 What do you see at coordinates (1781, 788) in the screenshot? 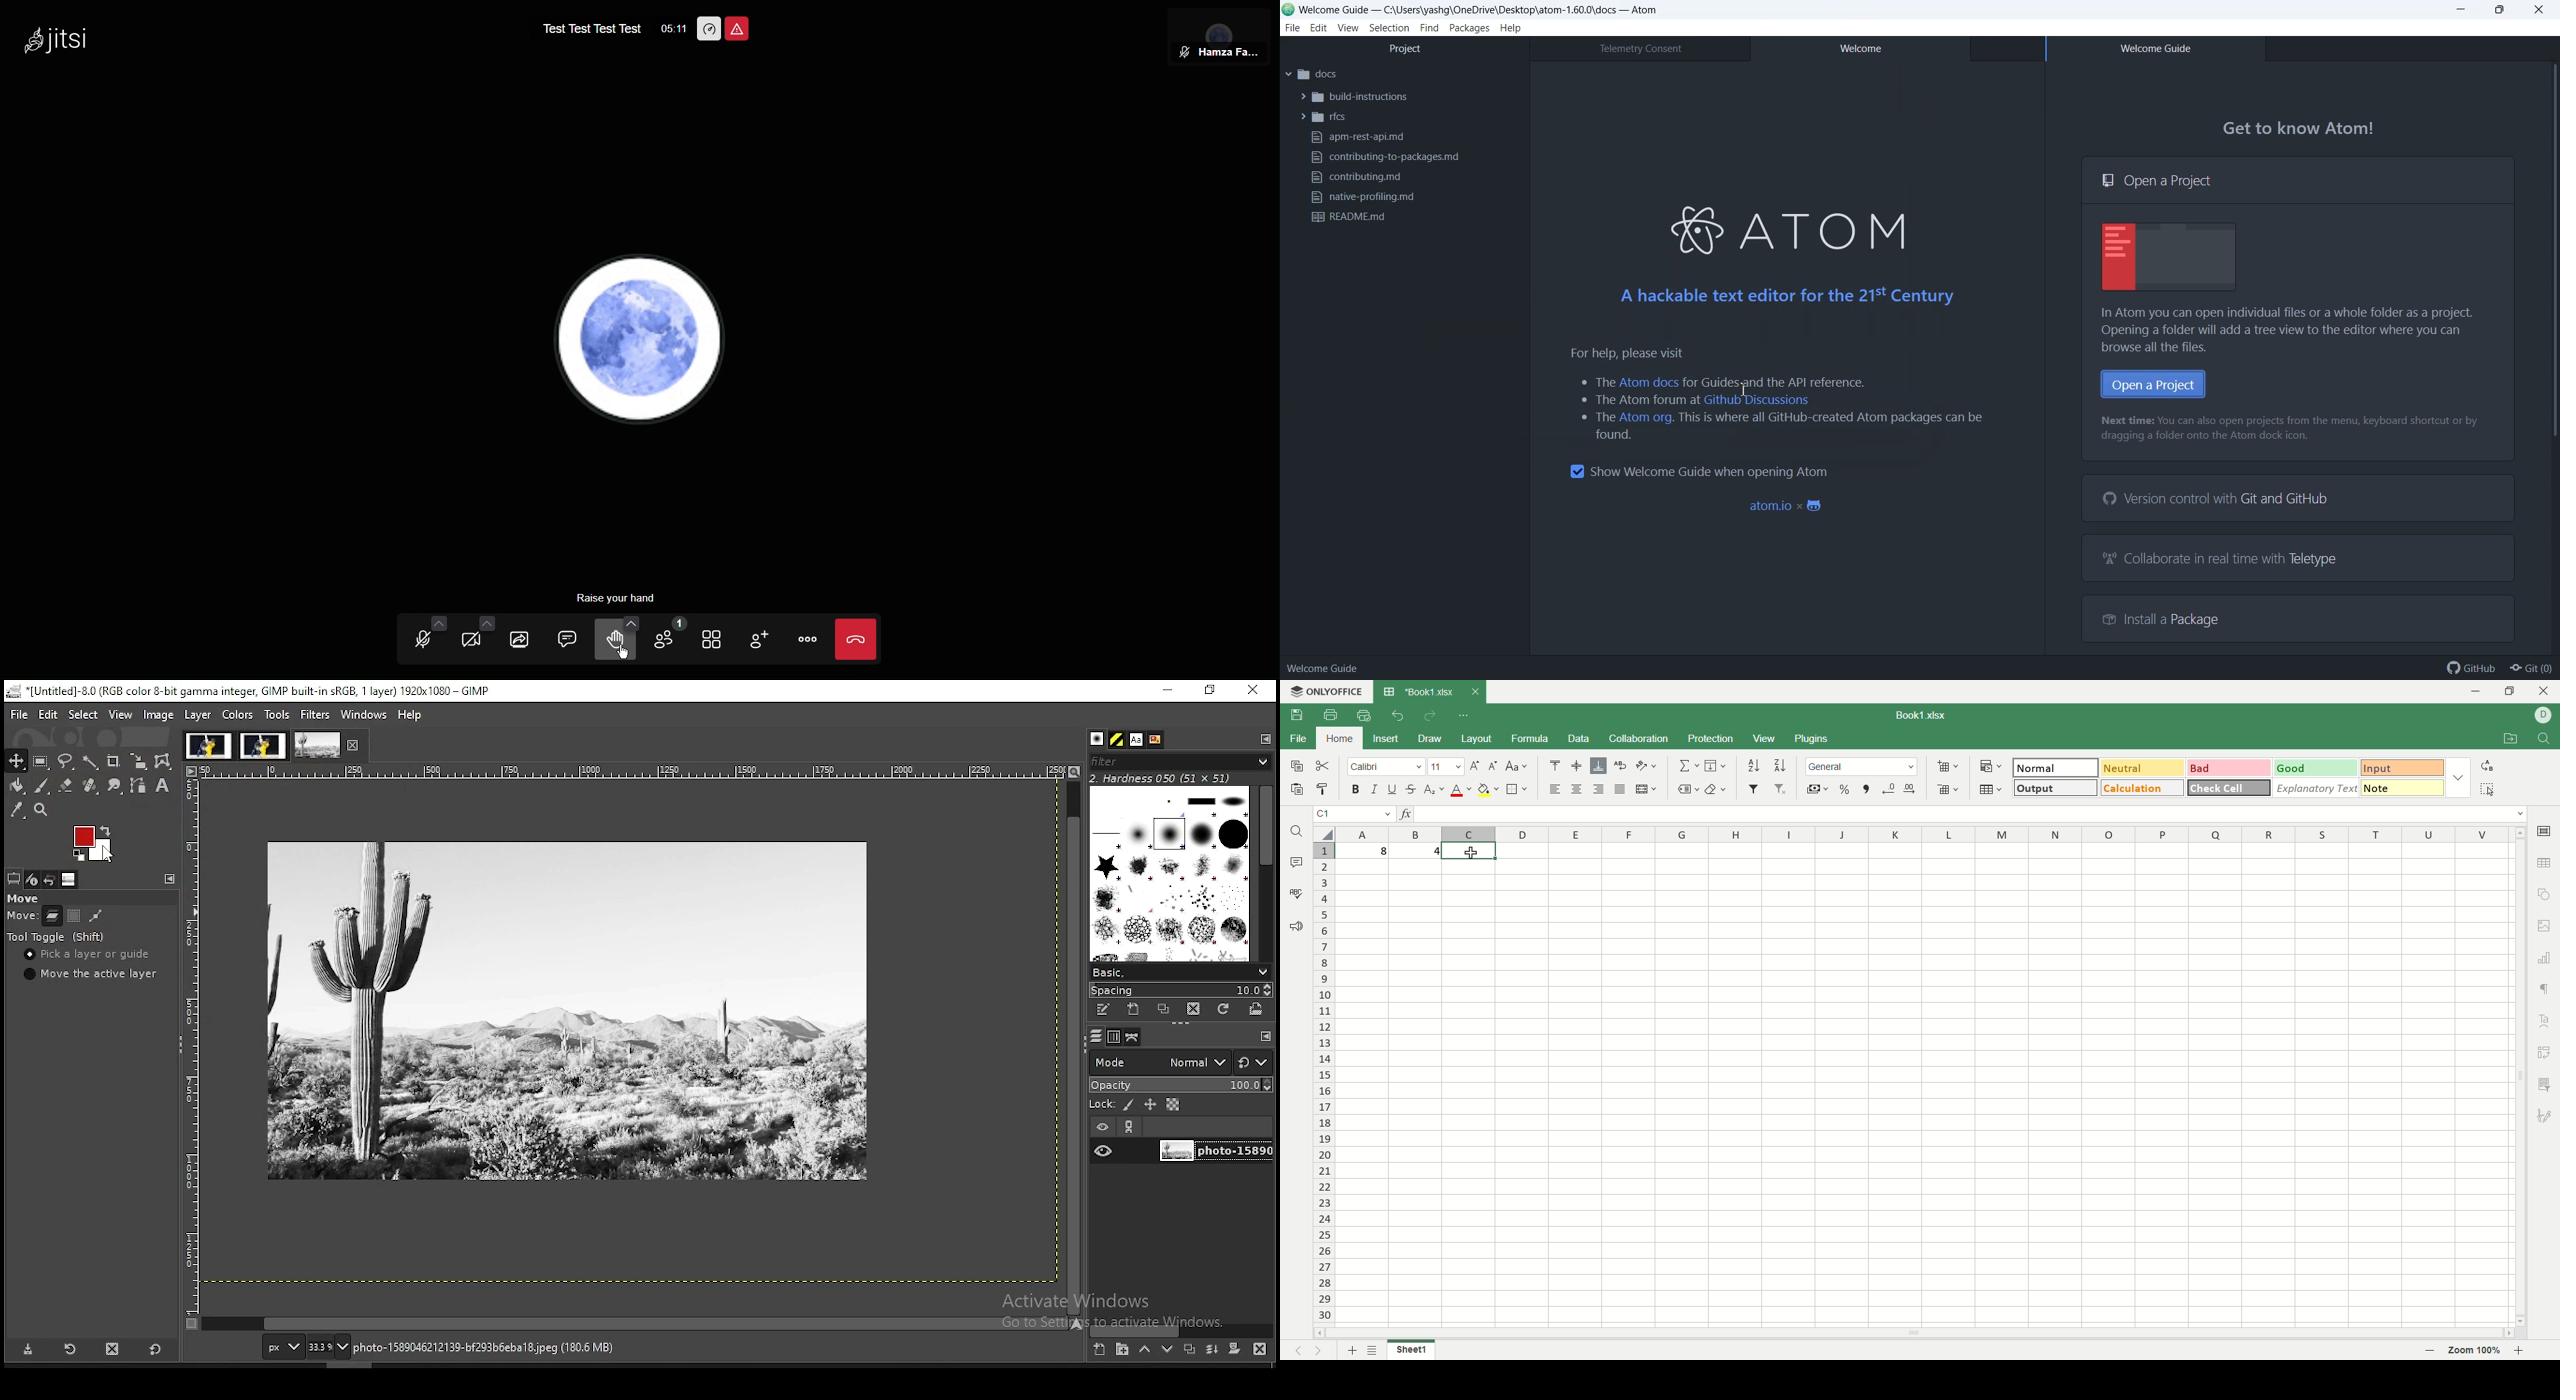
I see `remove filter` at bounding box center [1781, 788].